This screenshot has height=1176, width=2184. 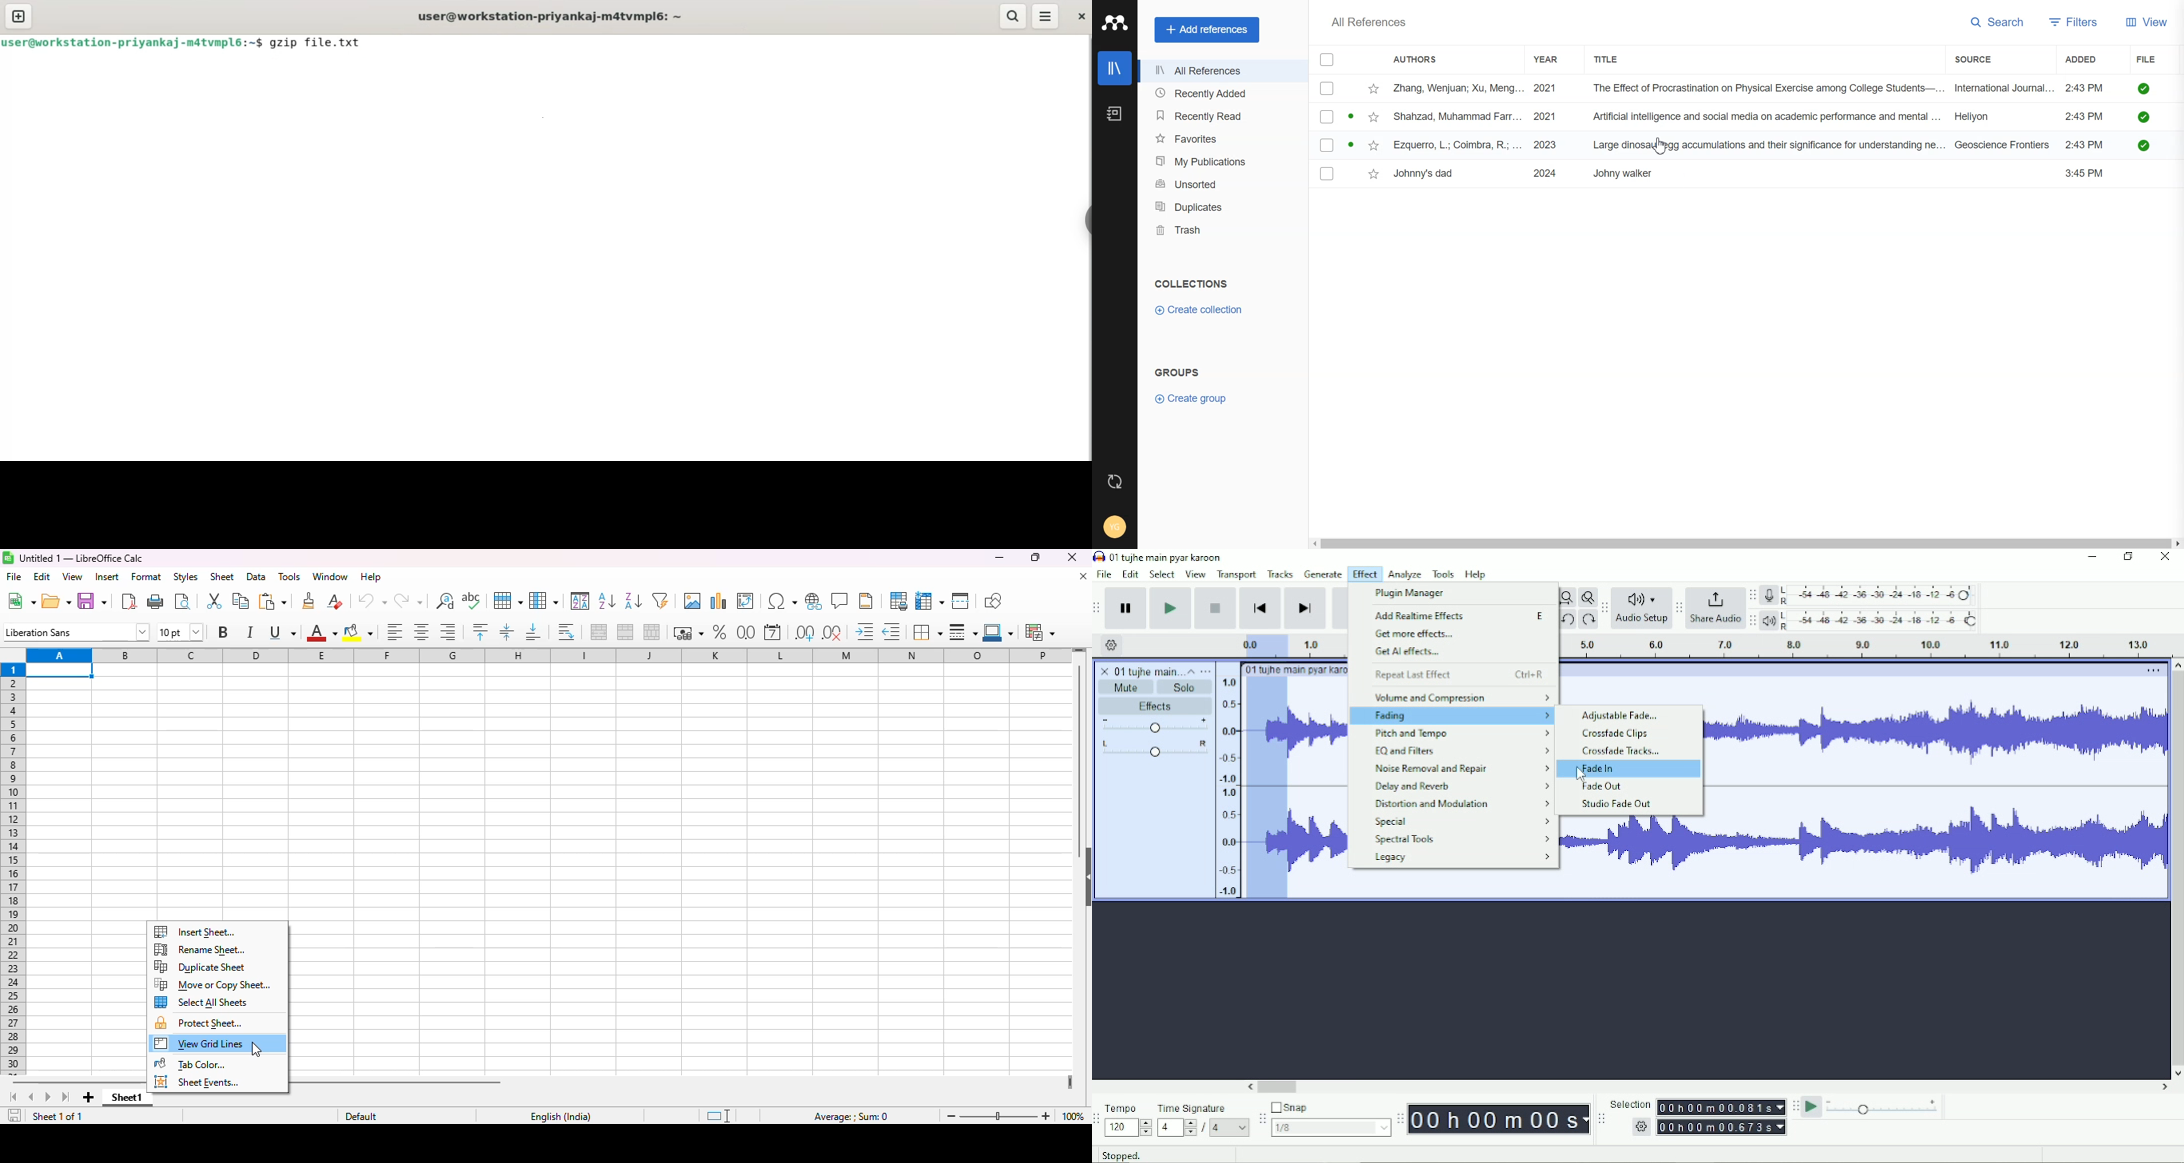 What do you see at coordinates (398, 1083) in the screenshot?
I see `horizontal scroll bar` at bounding box center [398, 1083].